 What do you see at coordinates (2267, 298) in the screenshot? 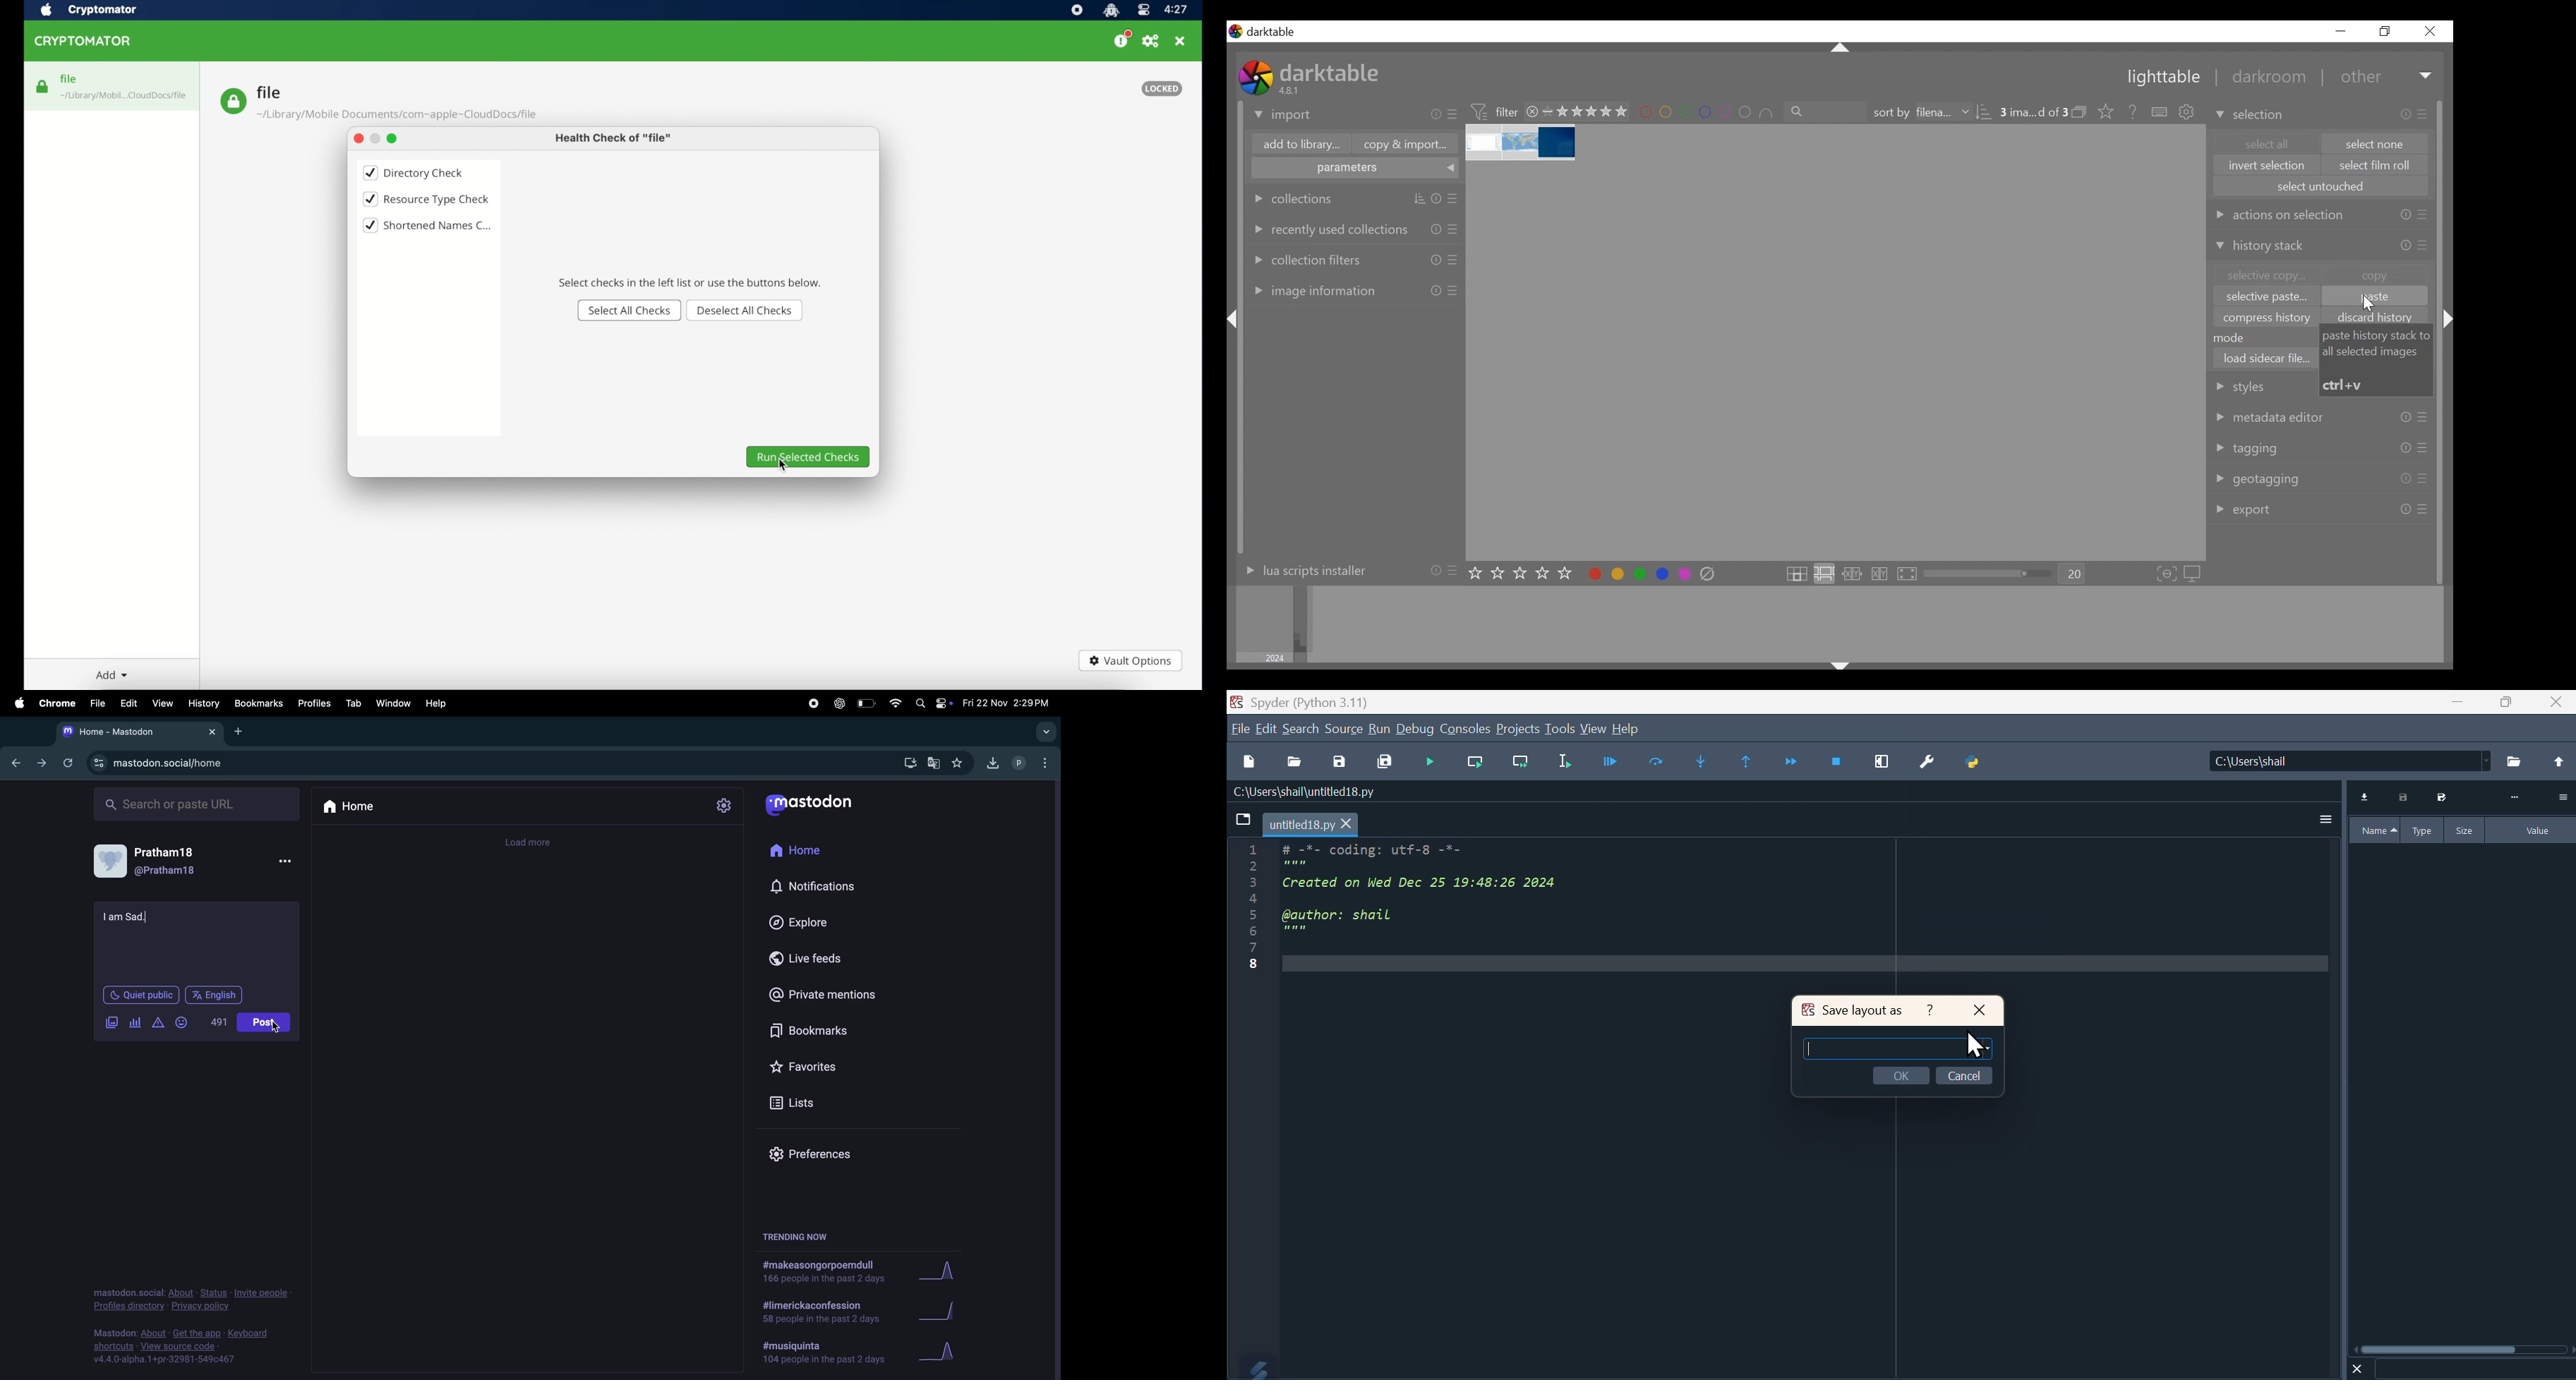
I see `selective paste` at bounding box center [2267, 298].